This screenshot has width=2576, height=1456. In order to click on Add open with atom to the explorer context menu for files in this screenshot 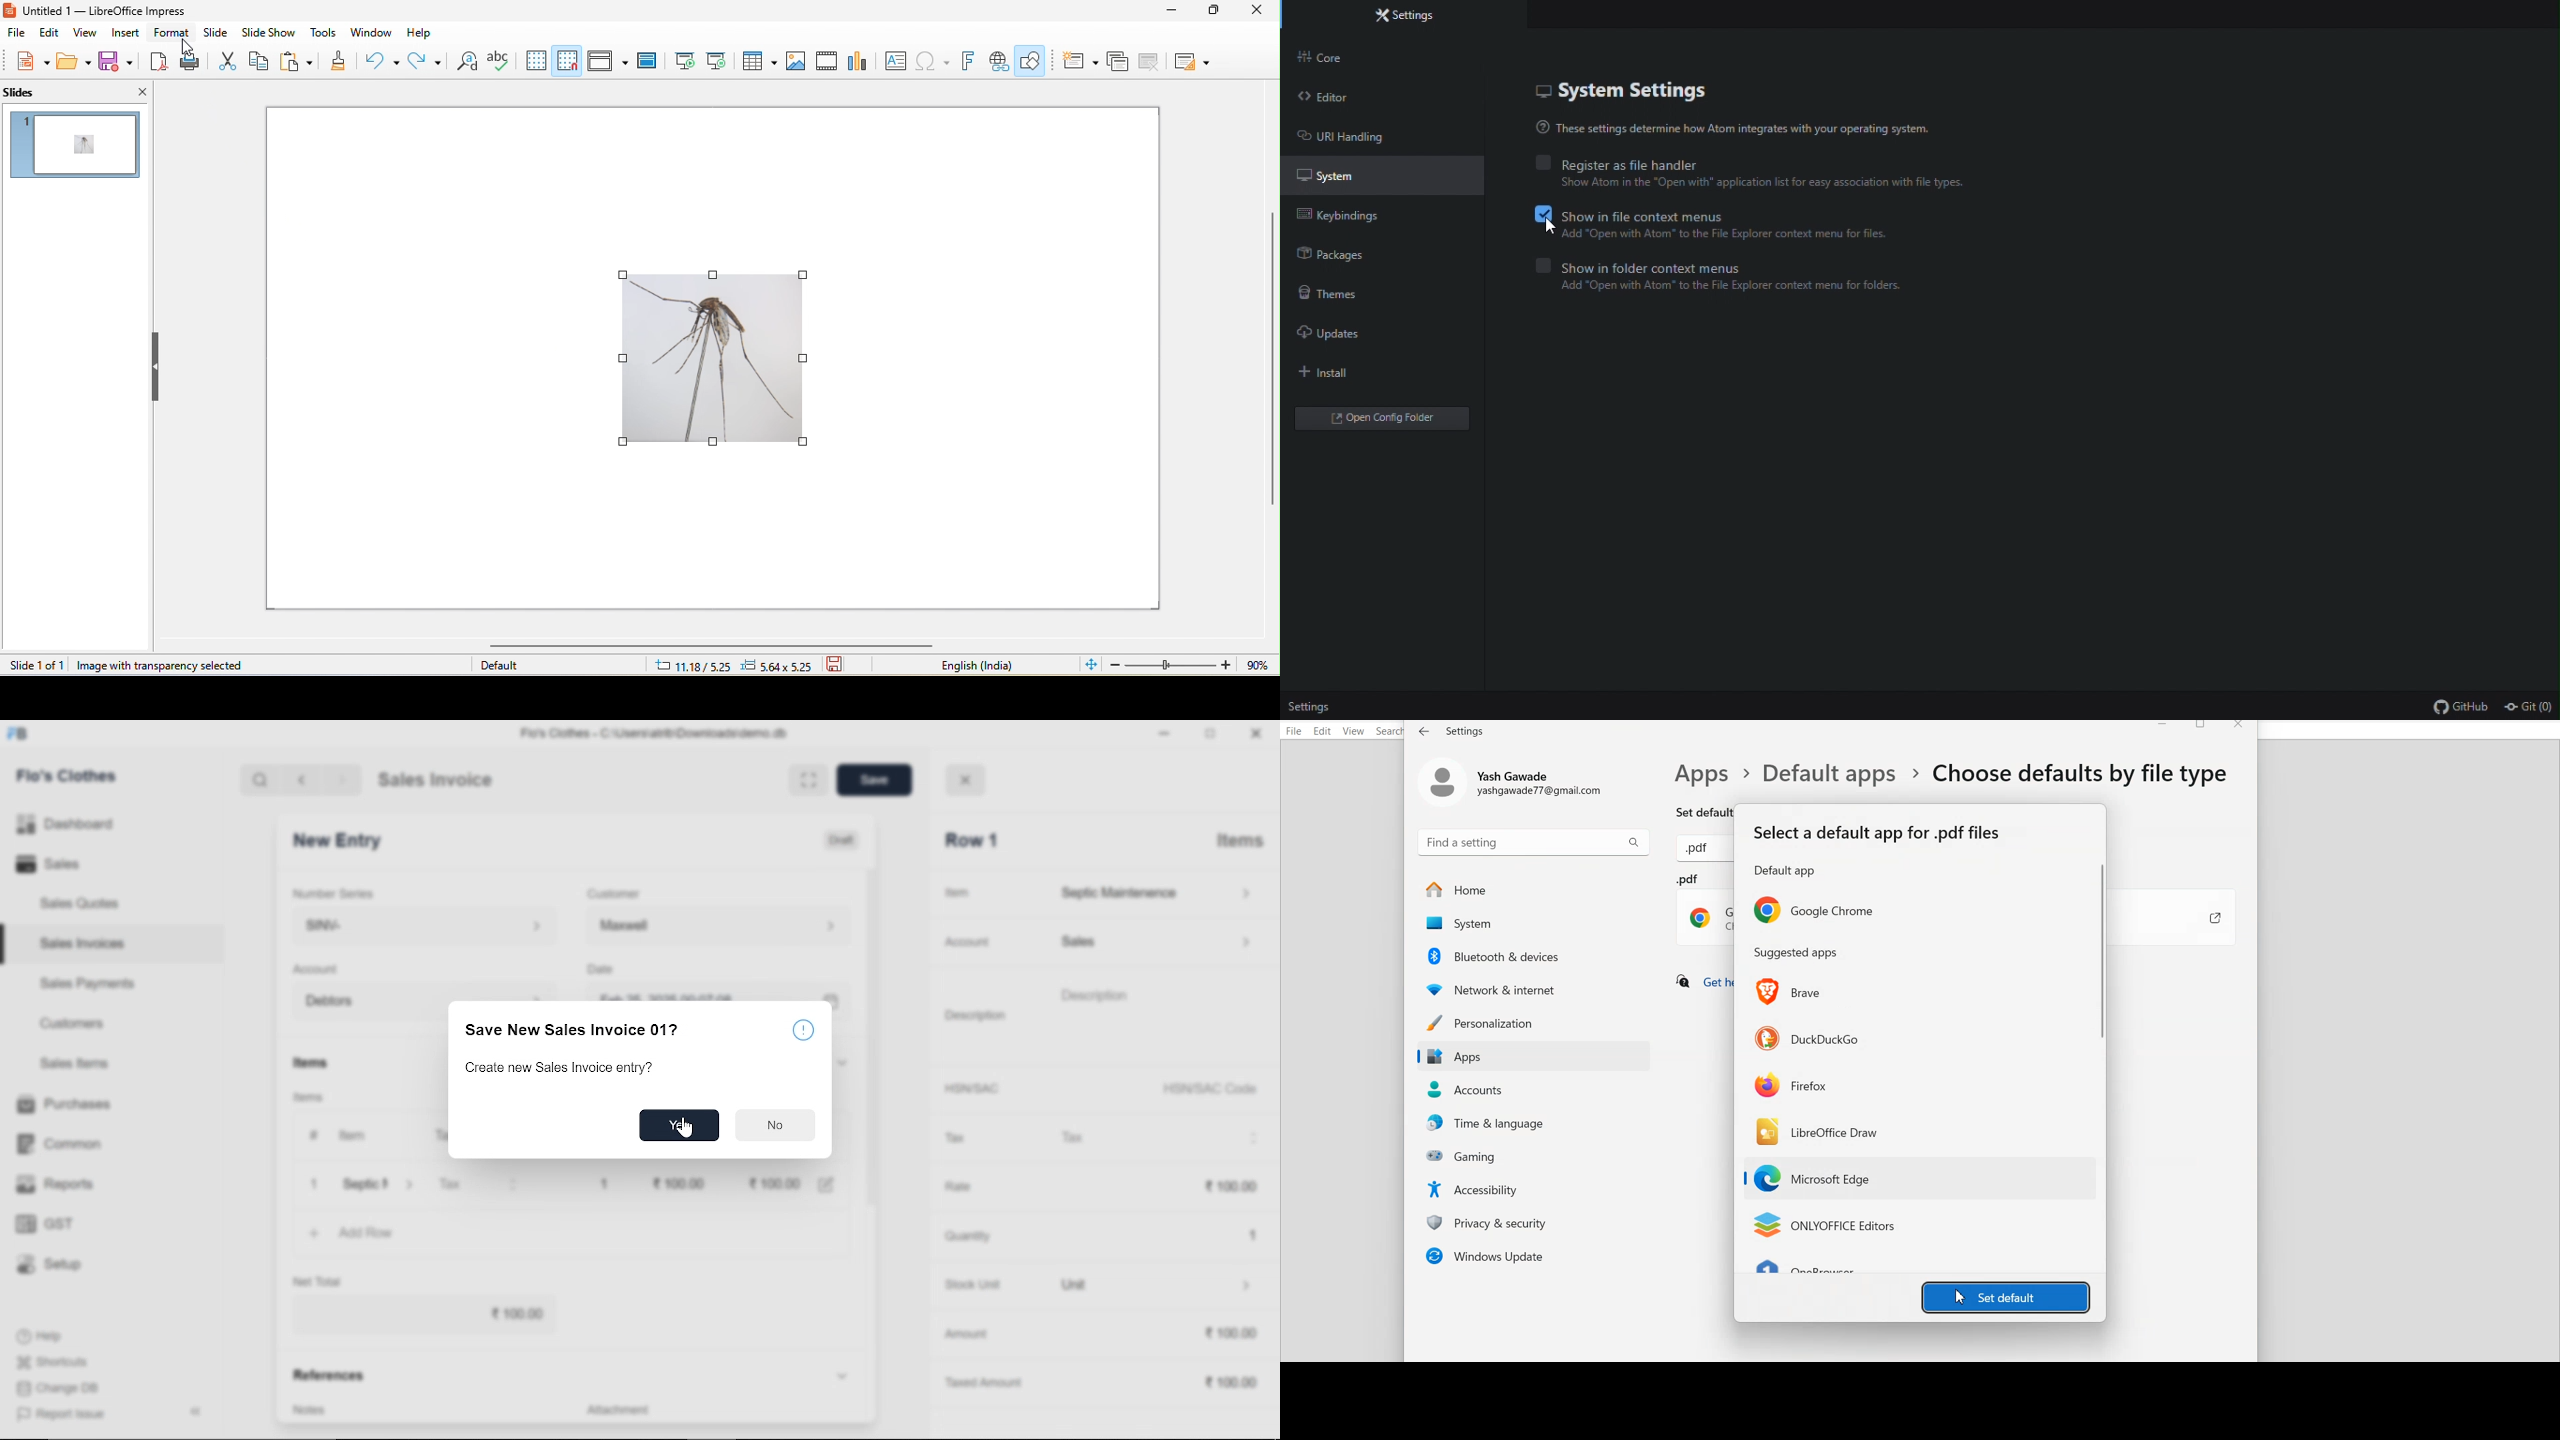, I will do `click(1714, 234)`.